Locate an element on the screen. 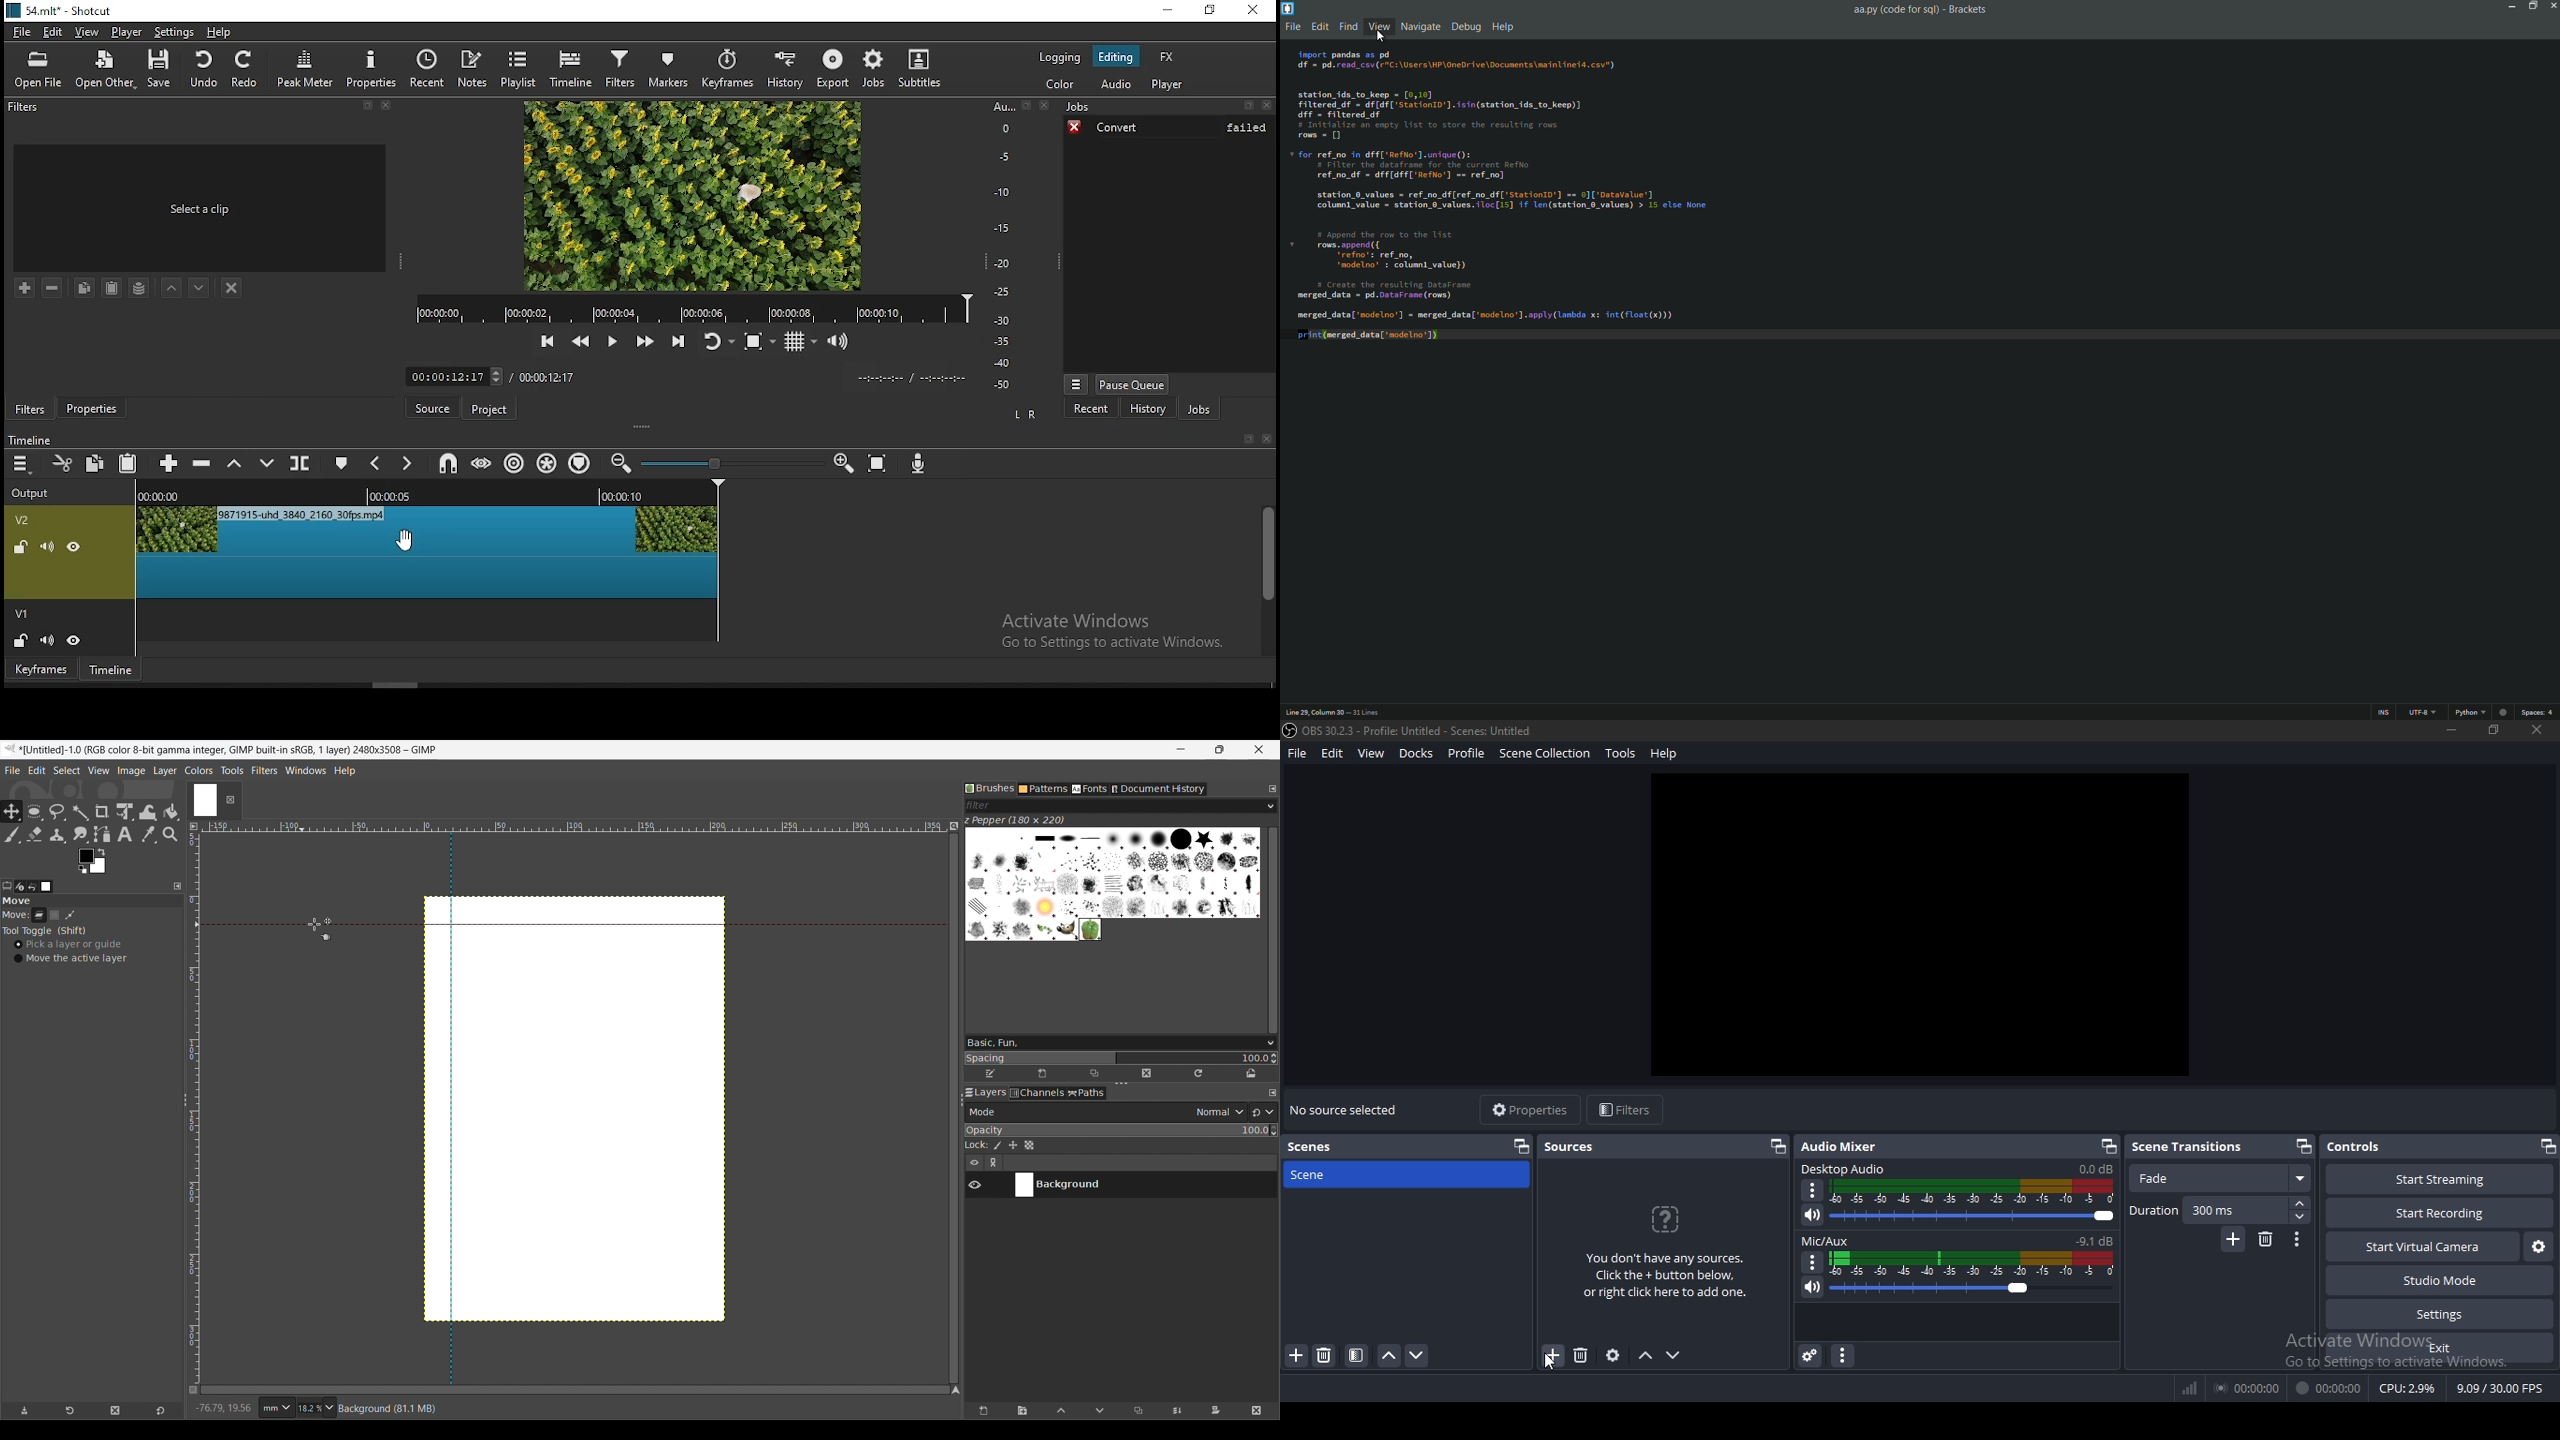 The height and width of the screenshot is (1456, 2576). move down is located at coordinates (1420, 1356).